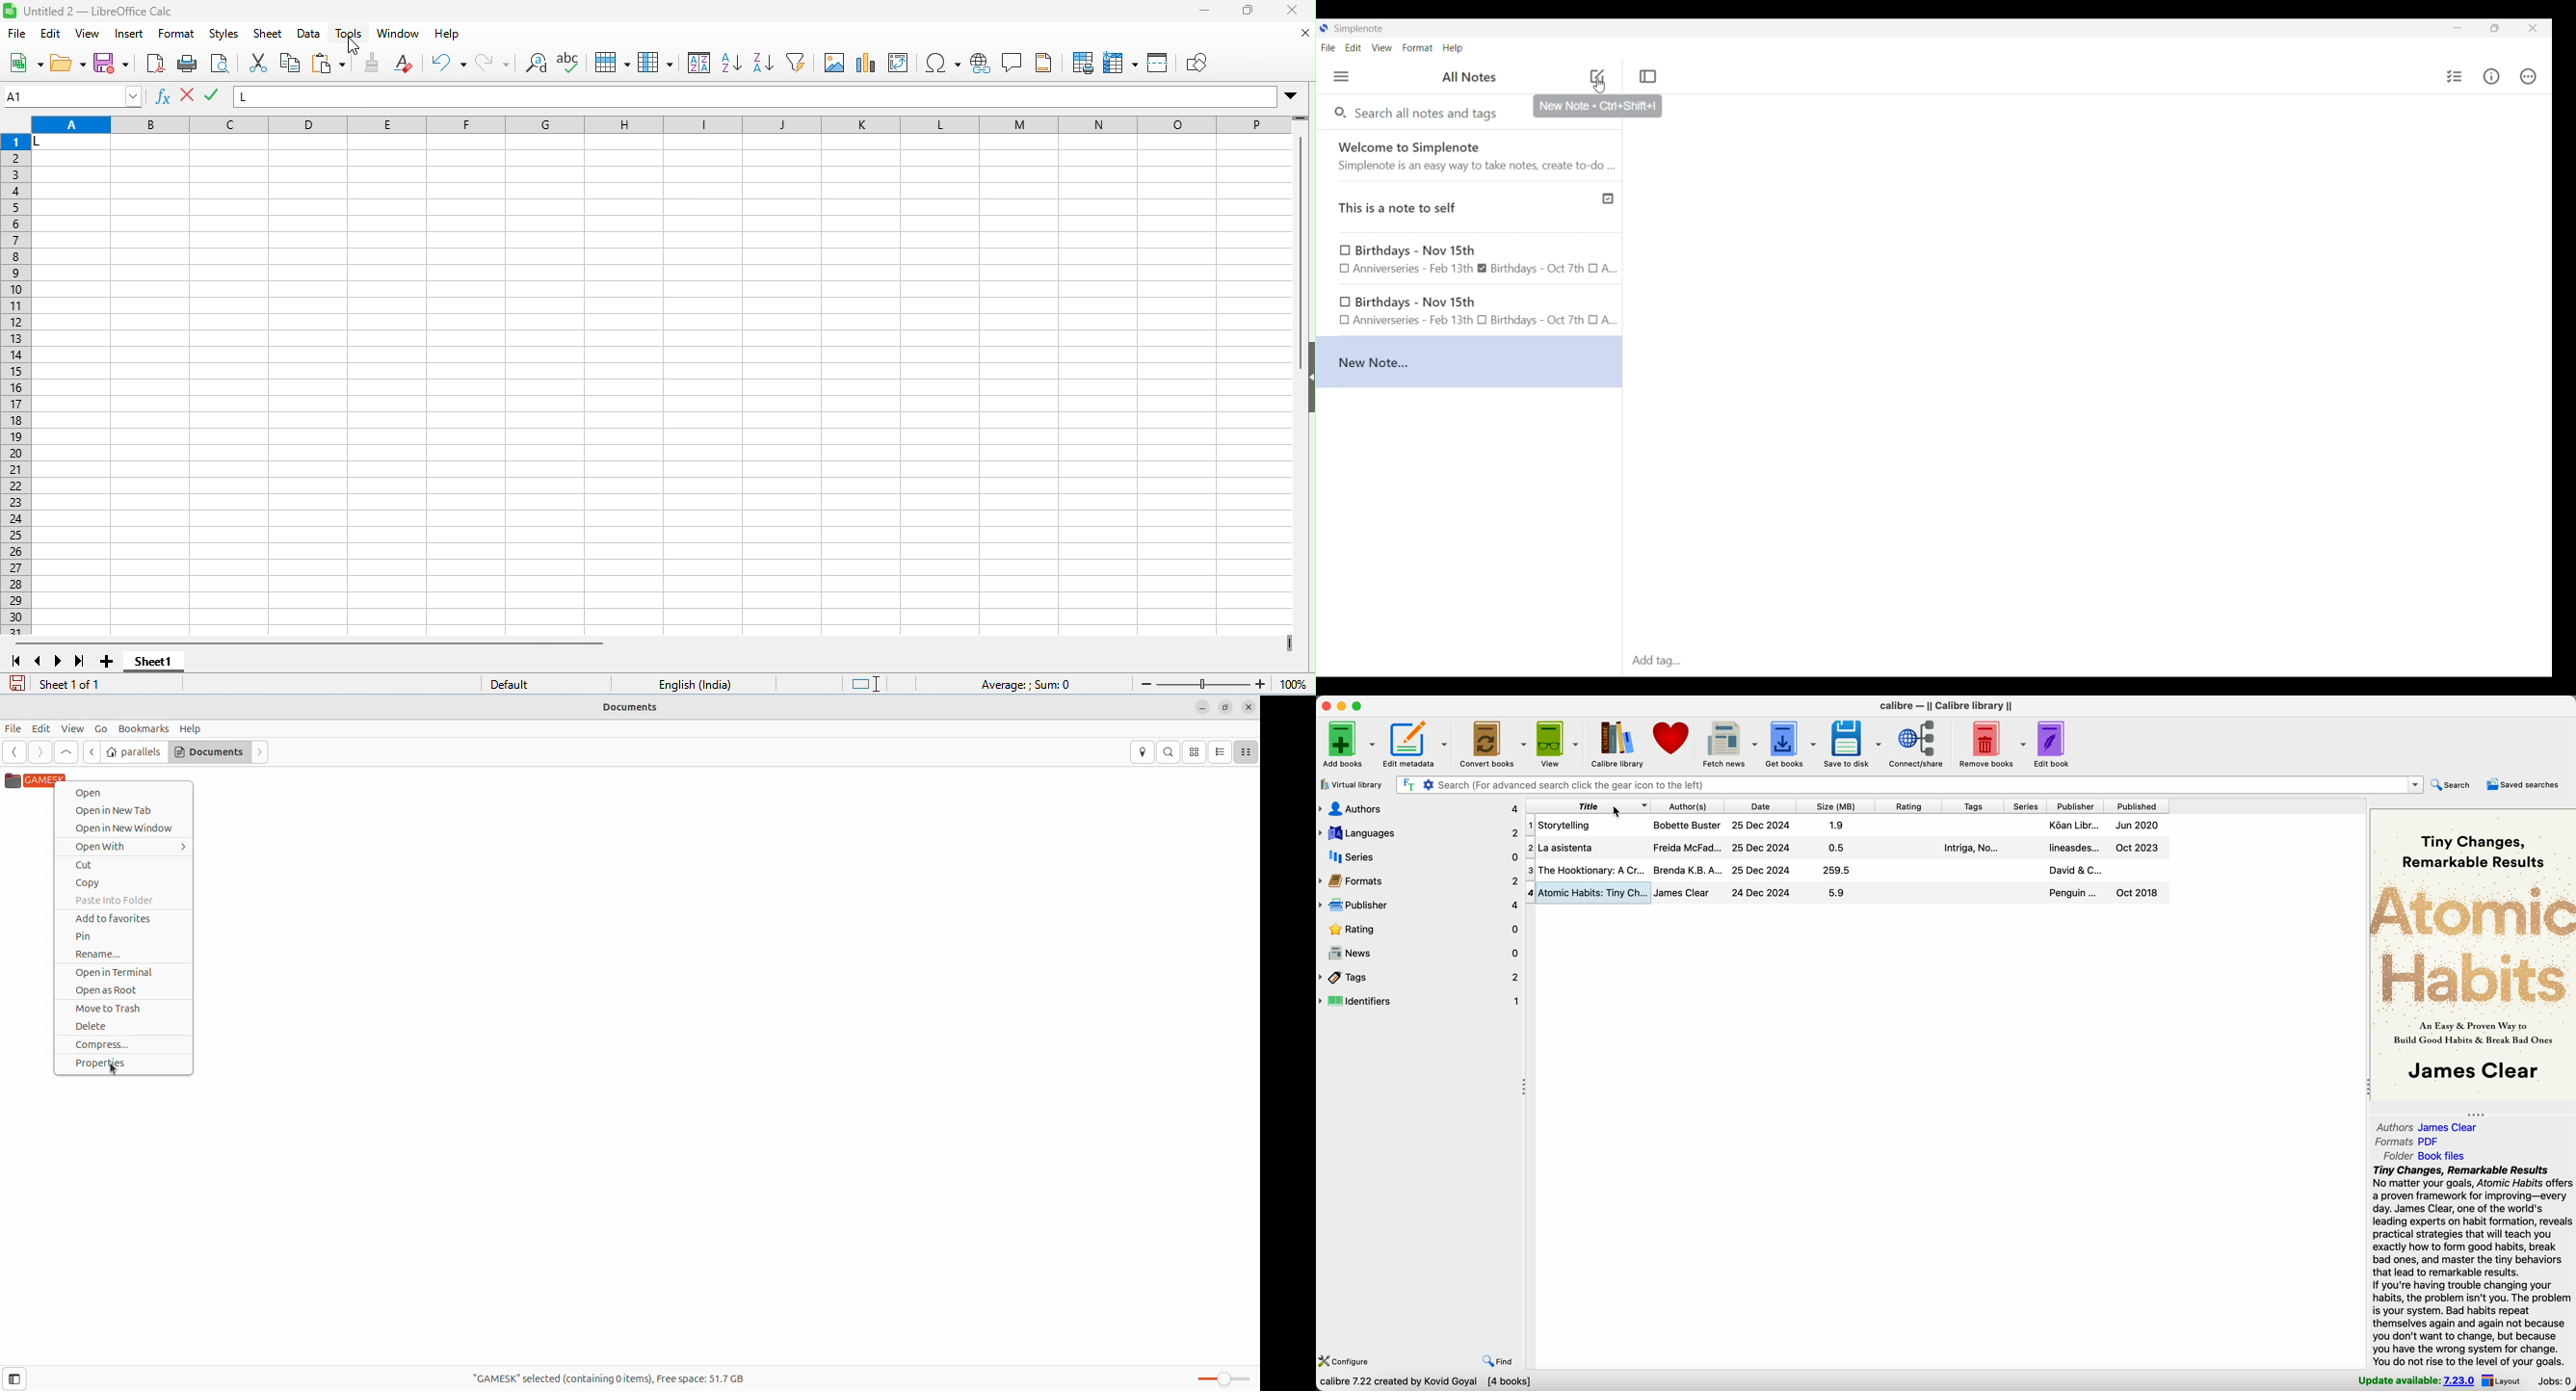 The image size is (2576, 1400). What do you see at coordinates (1160, 62) in the screenshot?
I see `split window` at bounding box center [1160, 62].